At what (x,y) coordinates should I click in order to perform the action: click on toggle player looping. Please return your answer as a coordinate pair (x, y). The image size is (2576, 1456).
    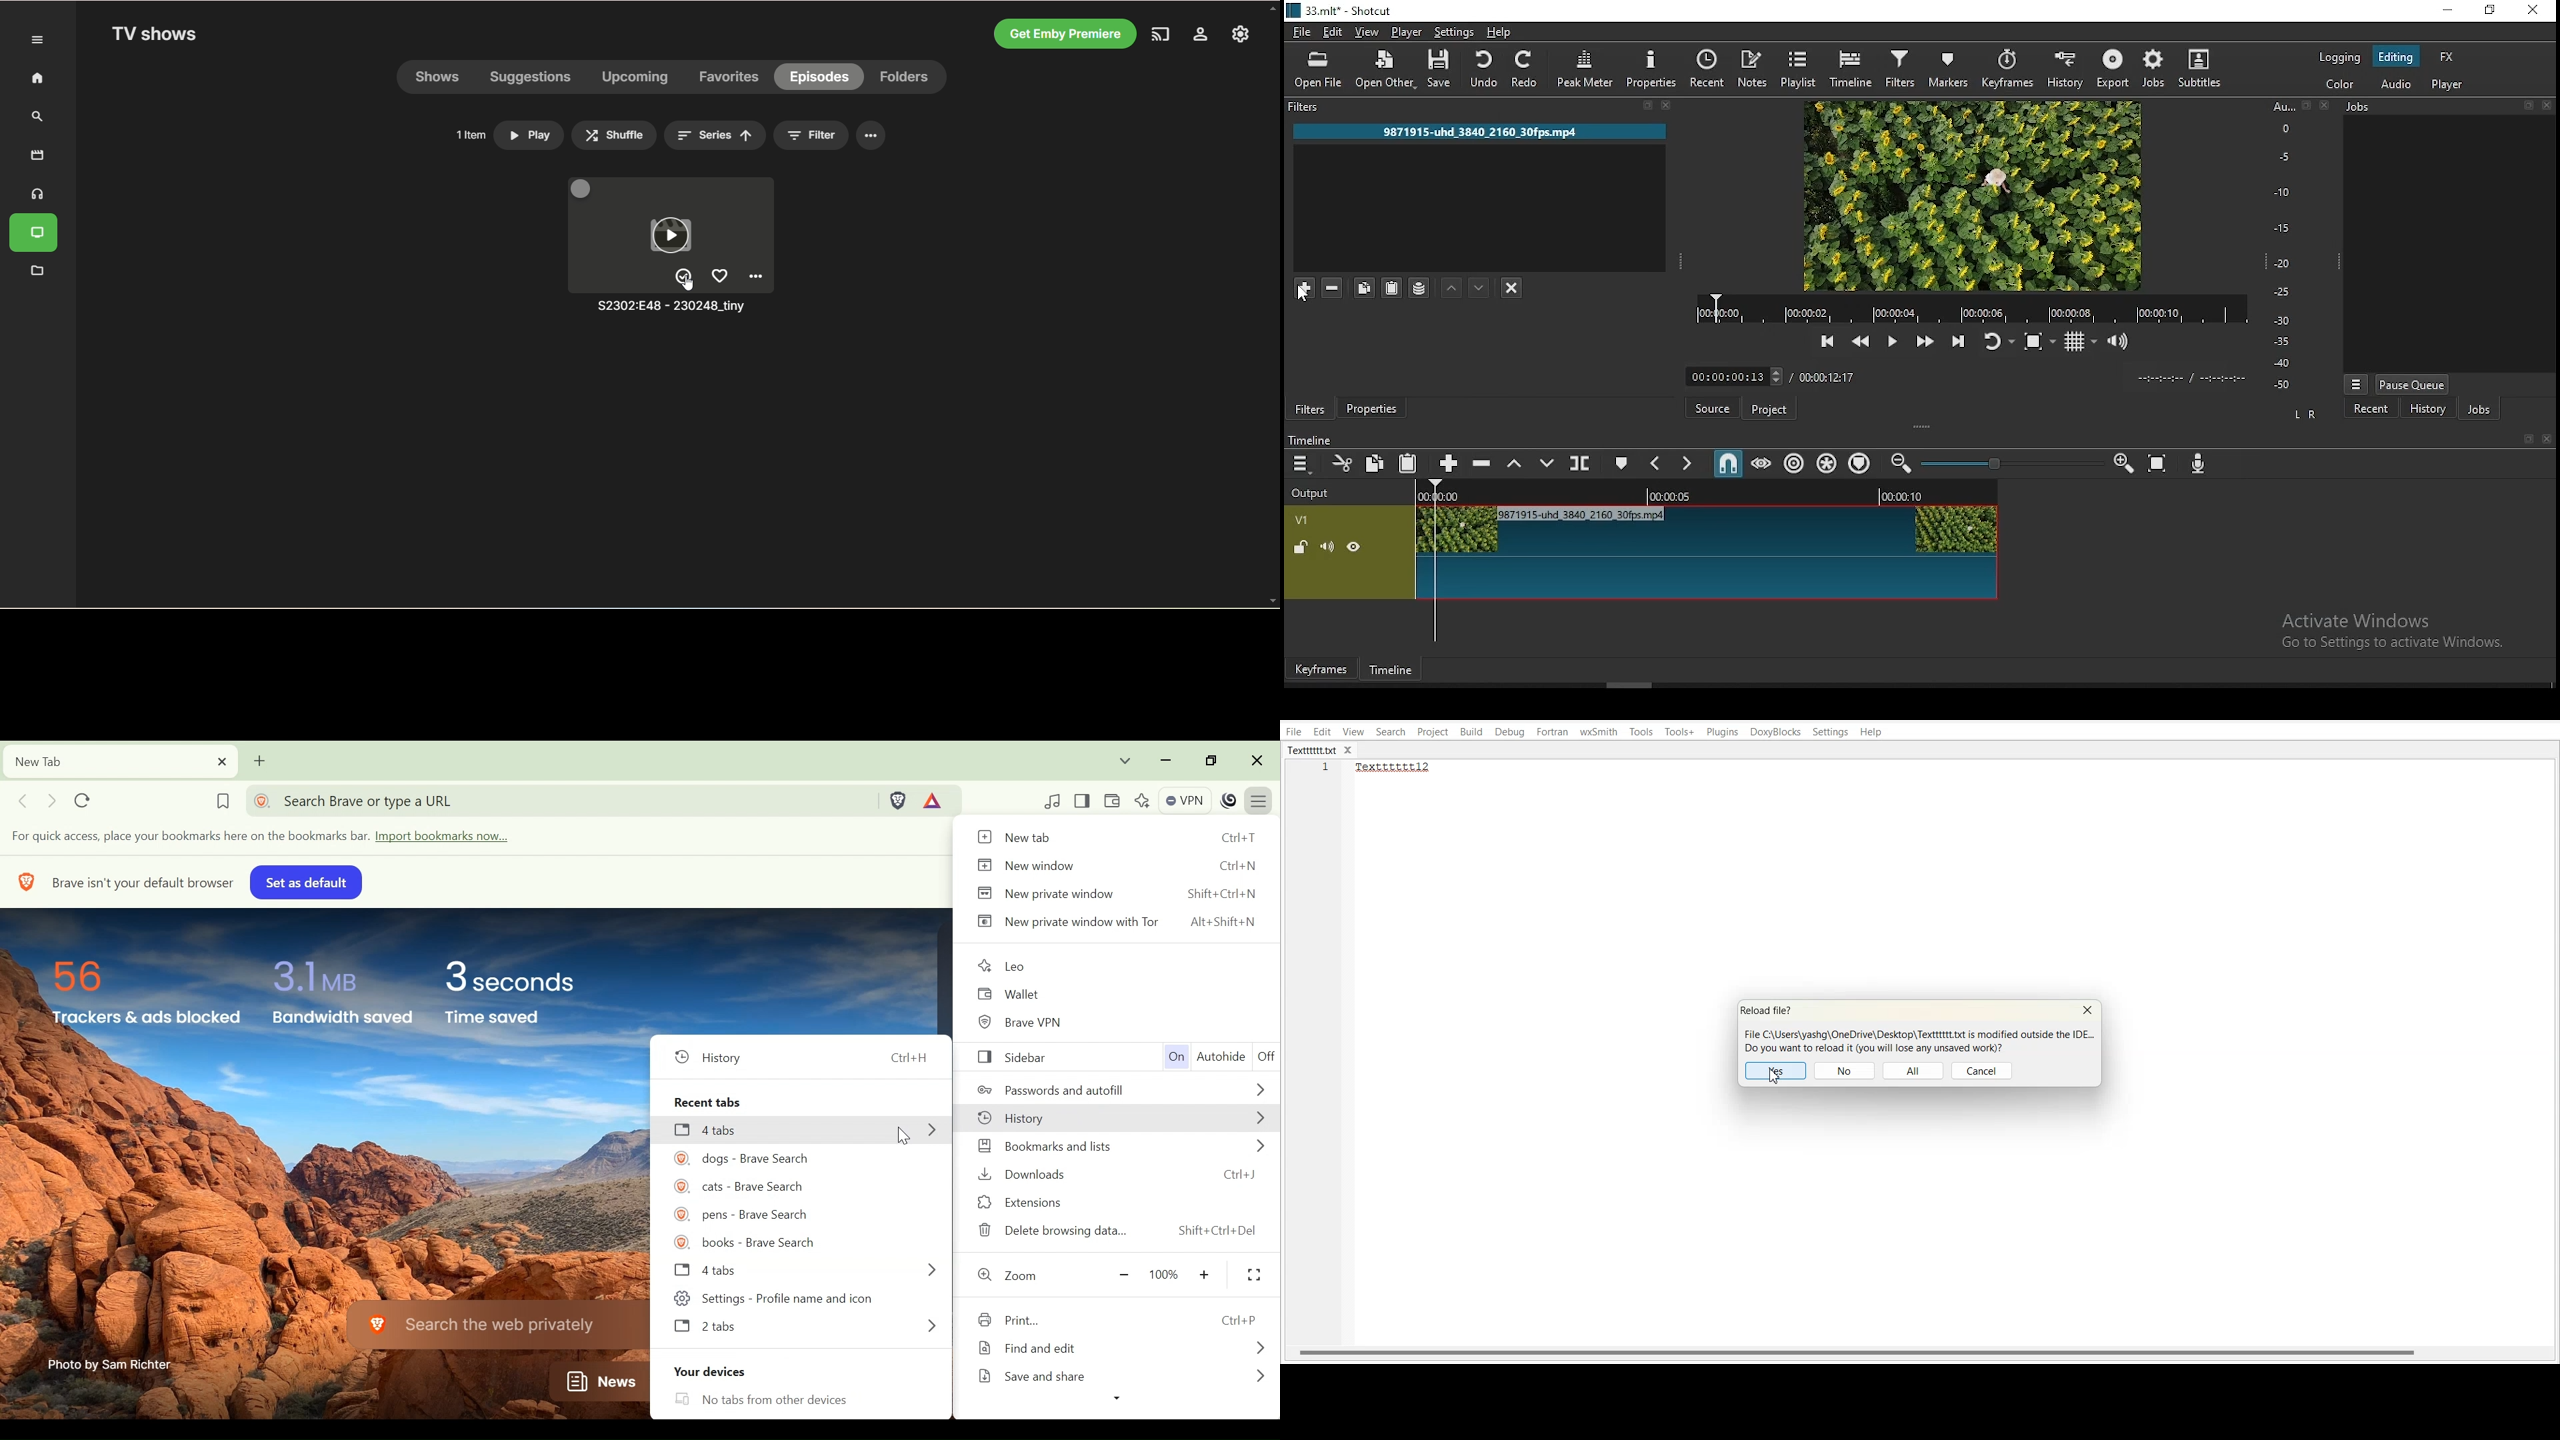
    Looking at the image, I should click on (2001, 341).